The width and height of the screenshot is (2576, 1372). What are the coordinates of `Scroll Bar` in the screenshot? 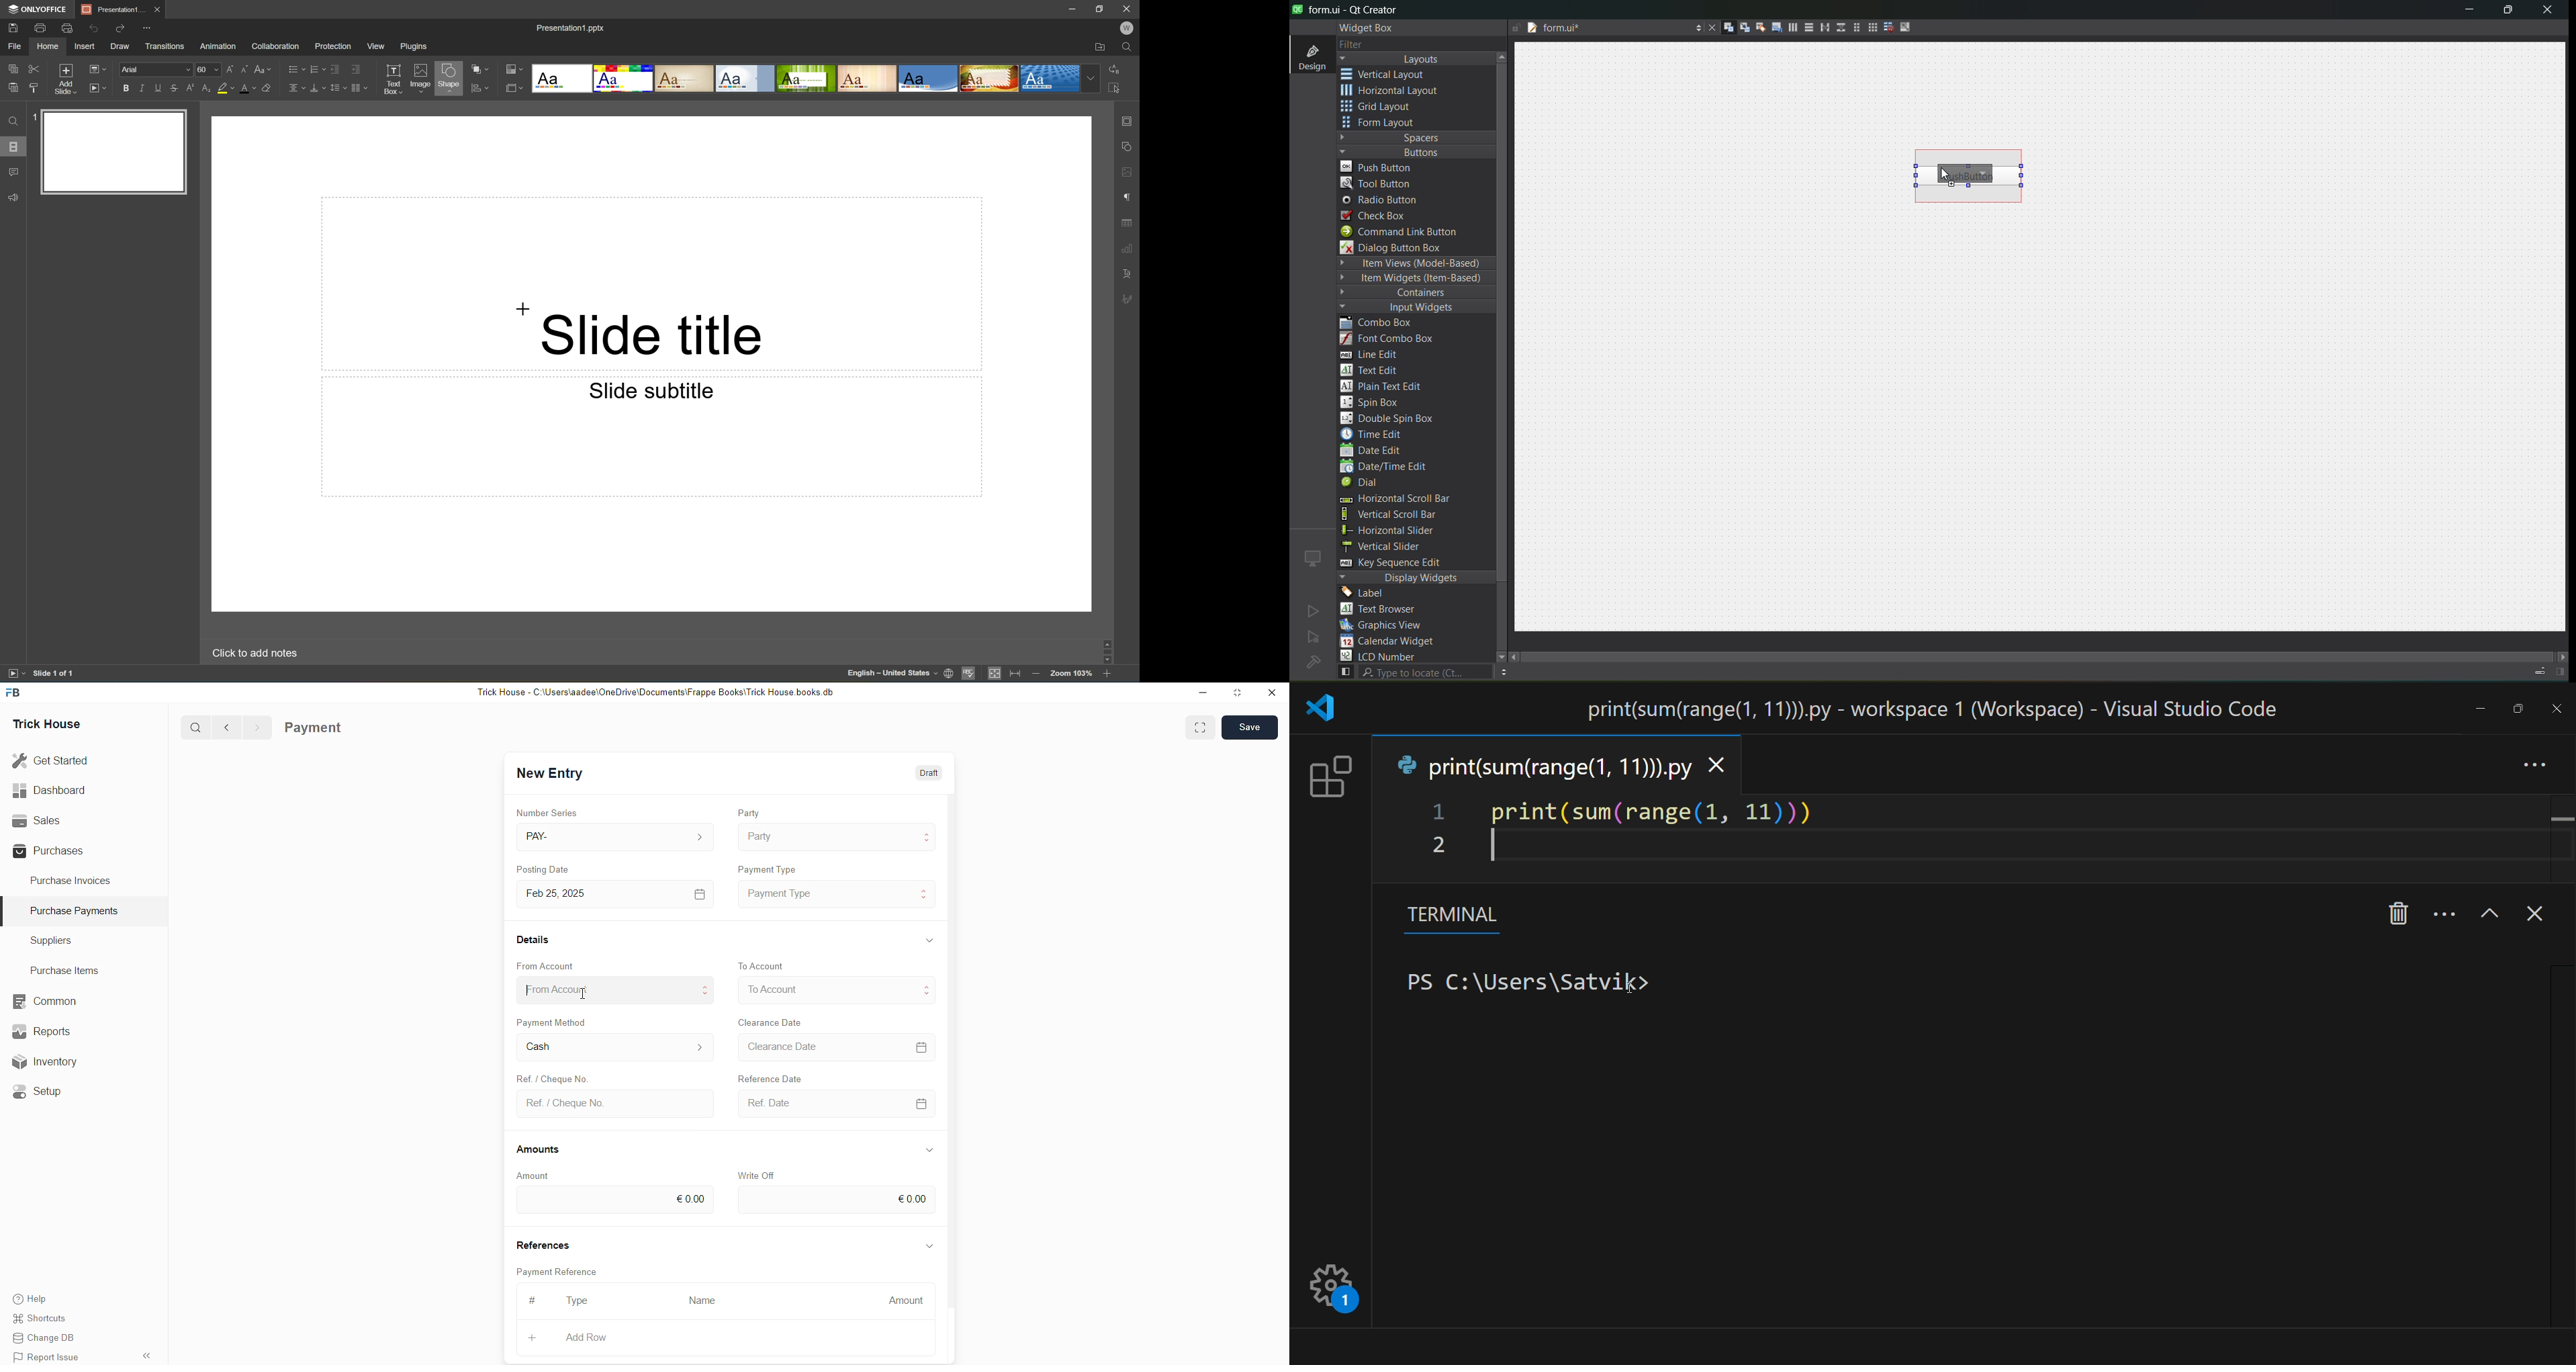 It's located at (1104, 653).